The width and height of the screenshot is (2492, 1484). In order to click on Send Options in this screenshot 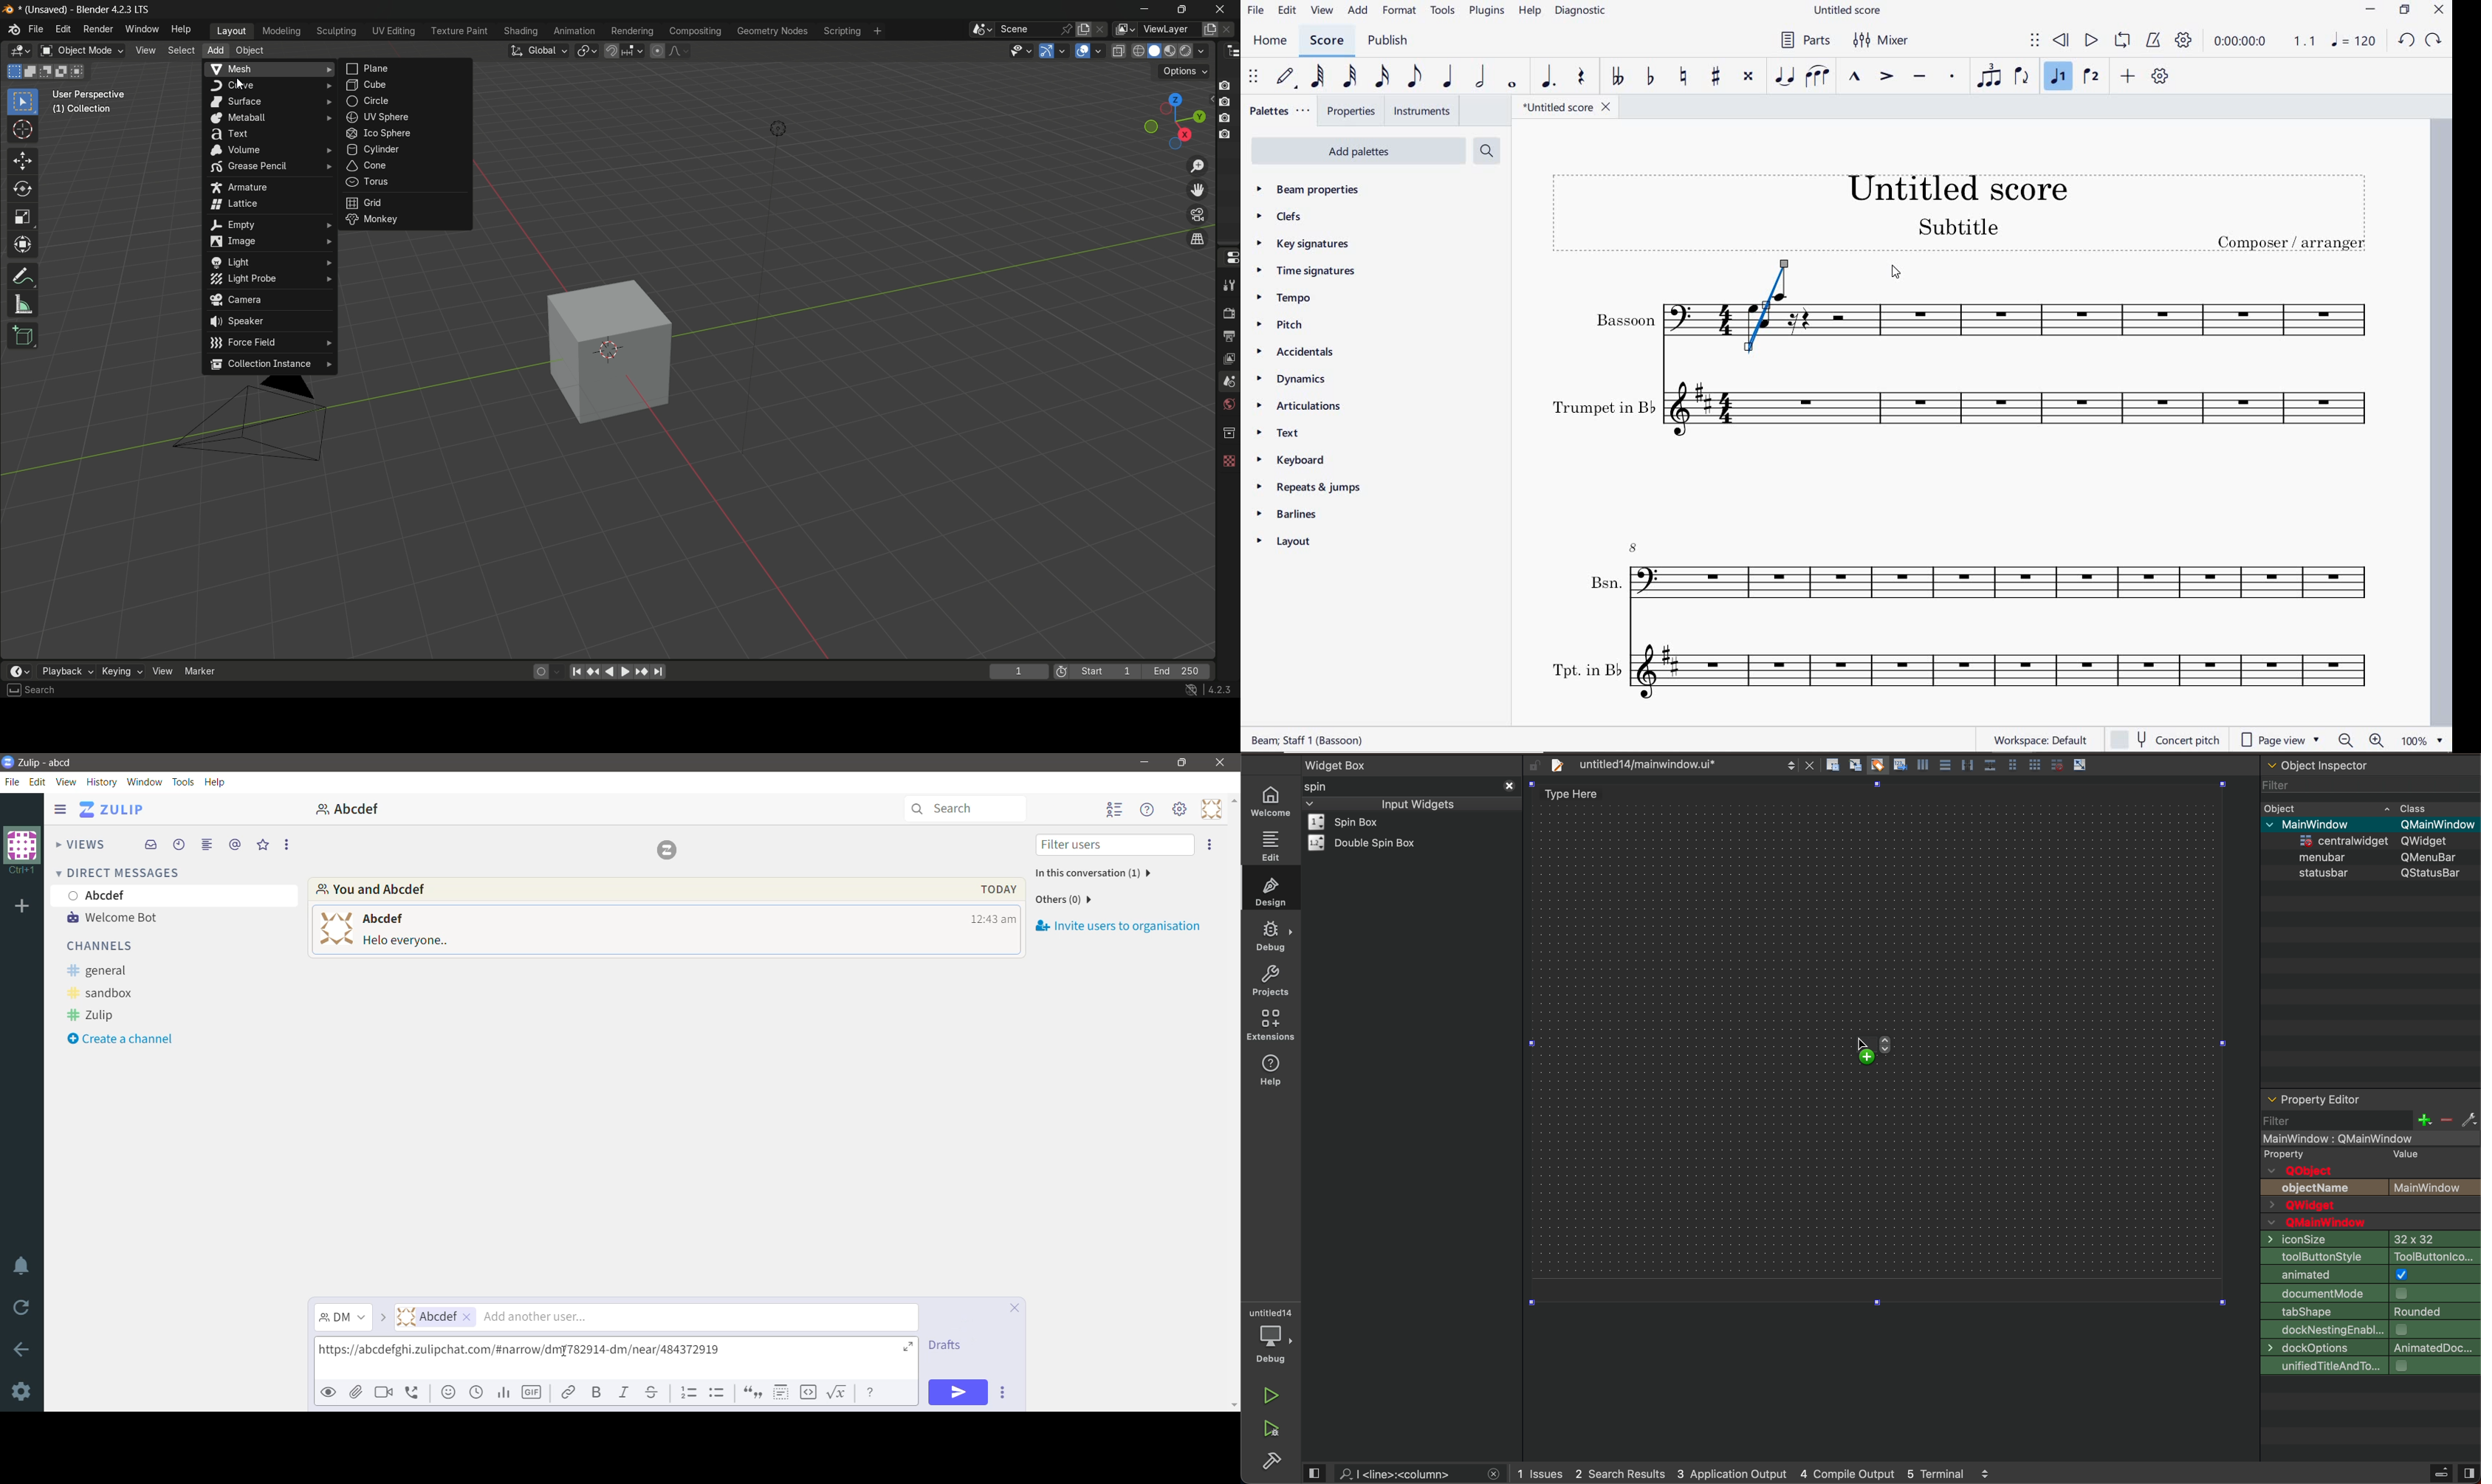, I will do `click(1002, 1392)`.